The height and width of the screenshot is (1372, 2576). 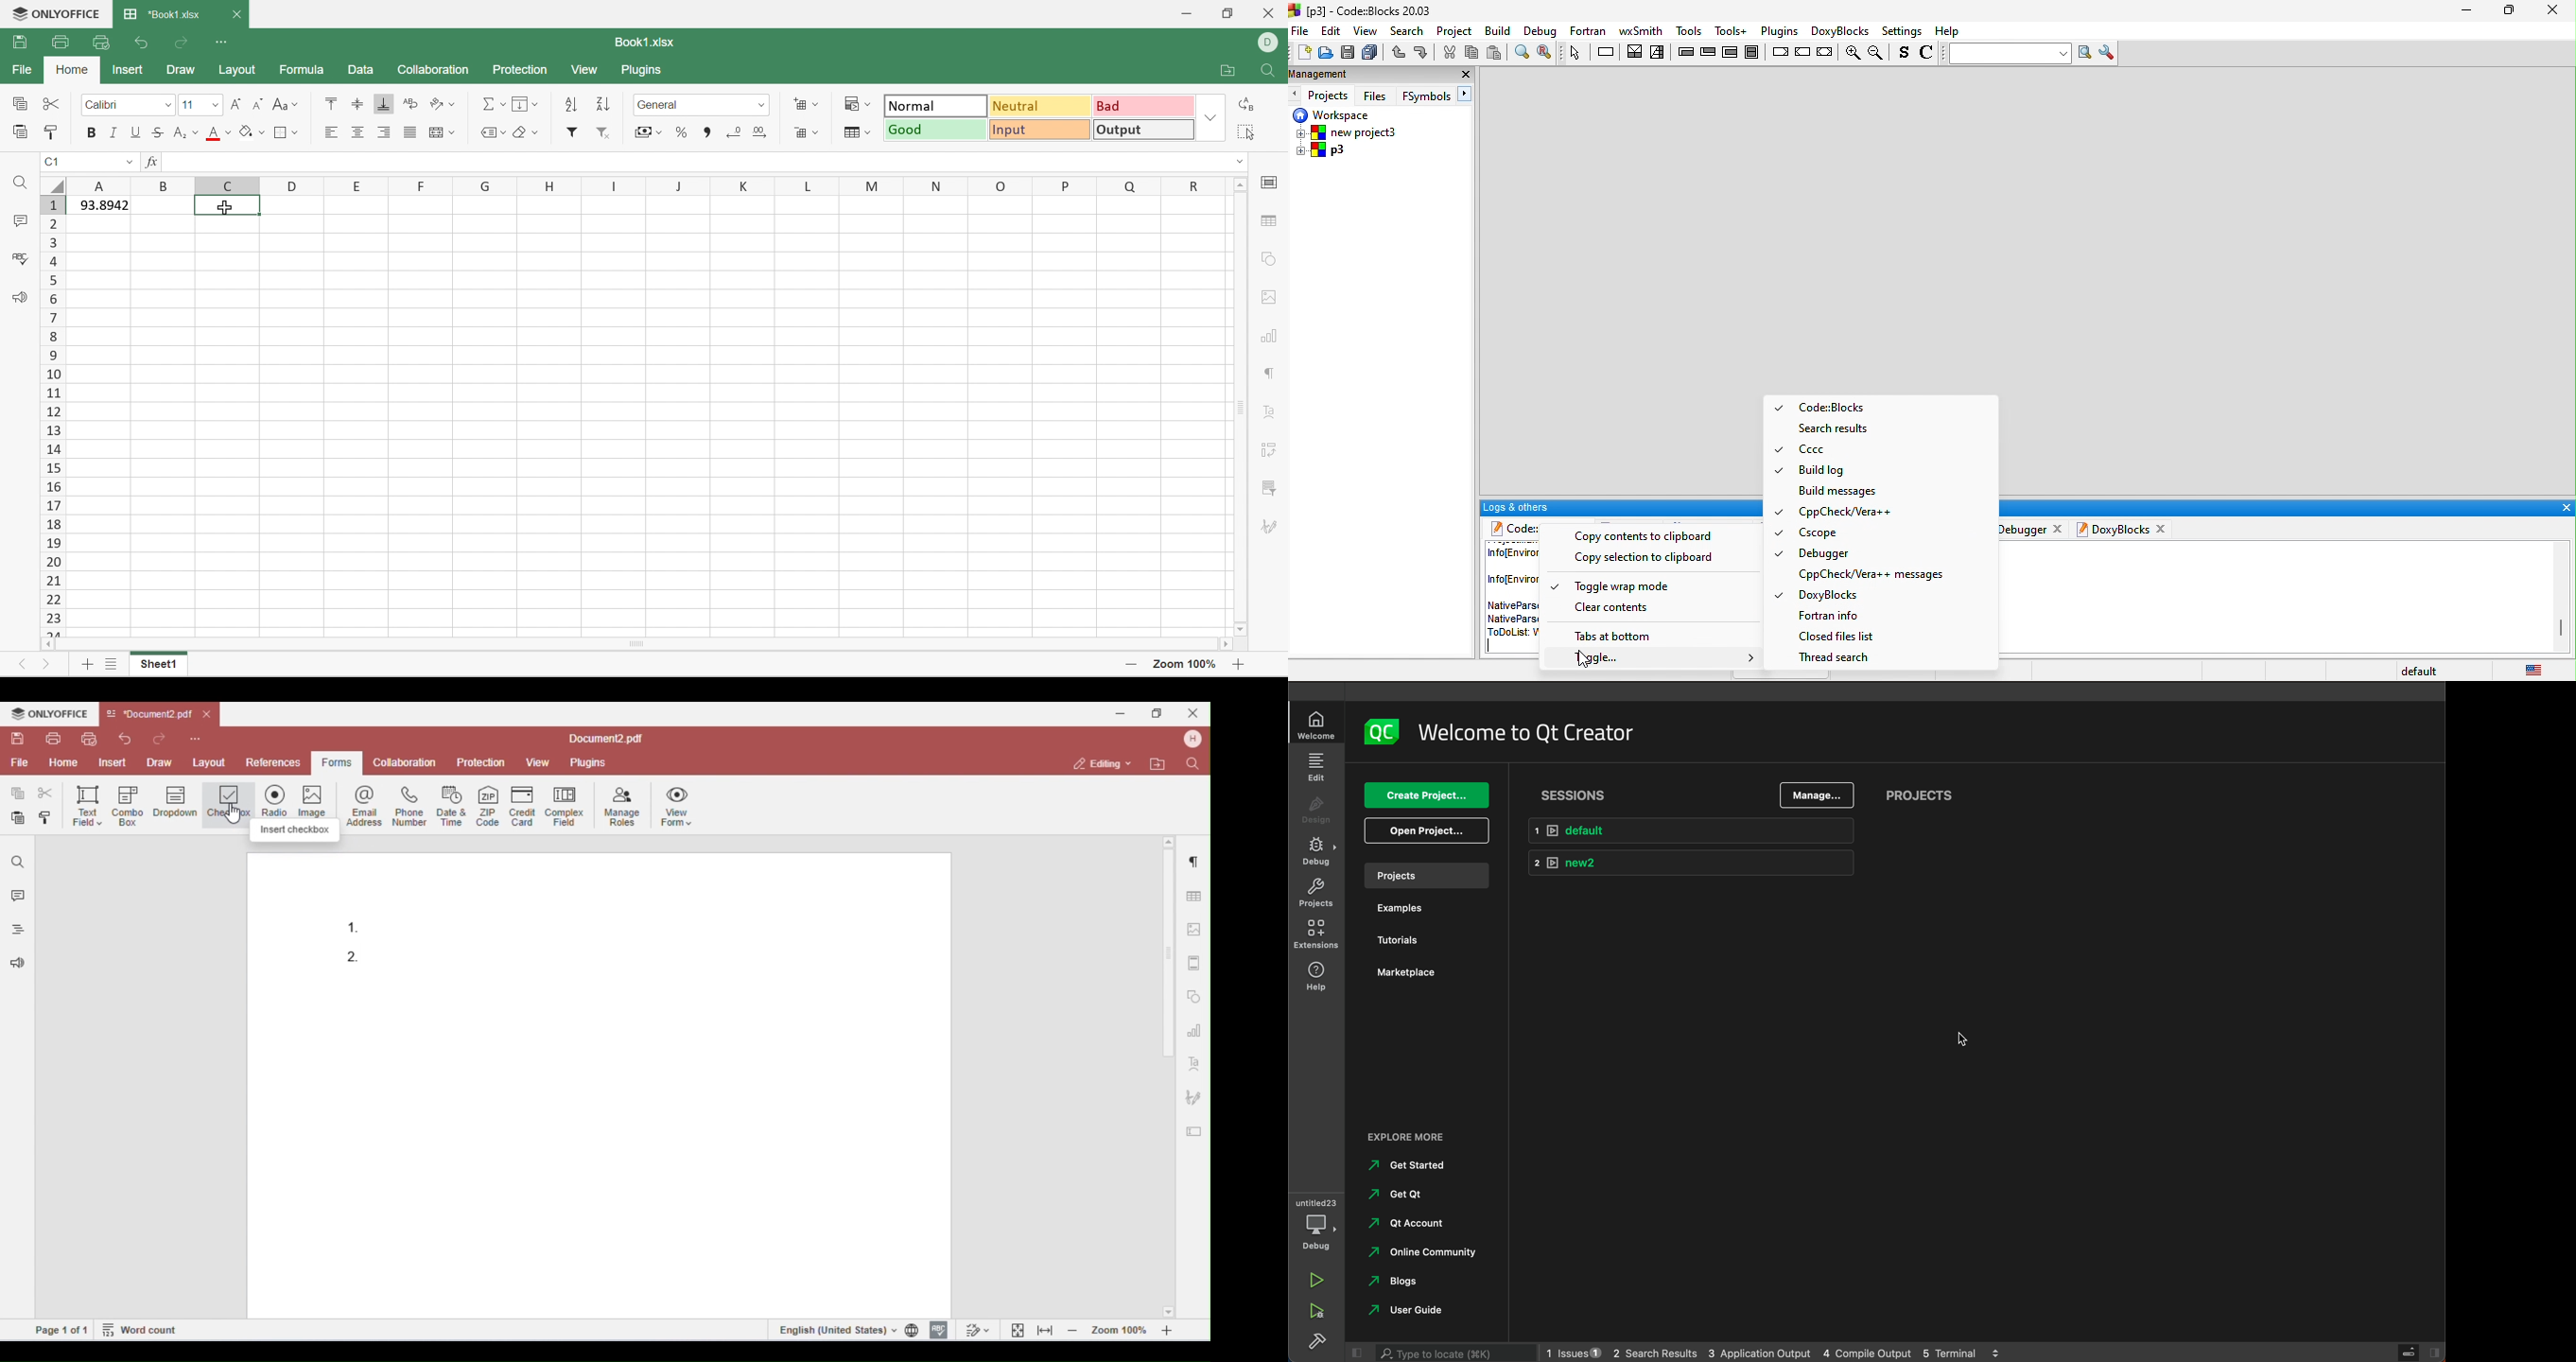 What do you see at coordinates (1226, 15) in the screenshot?
I see `Restore Down` at bounding box center [1226, 15].